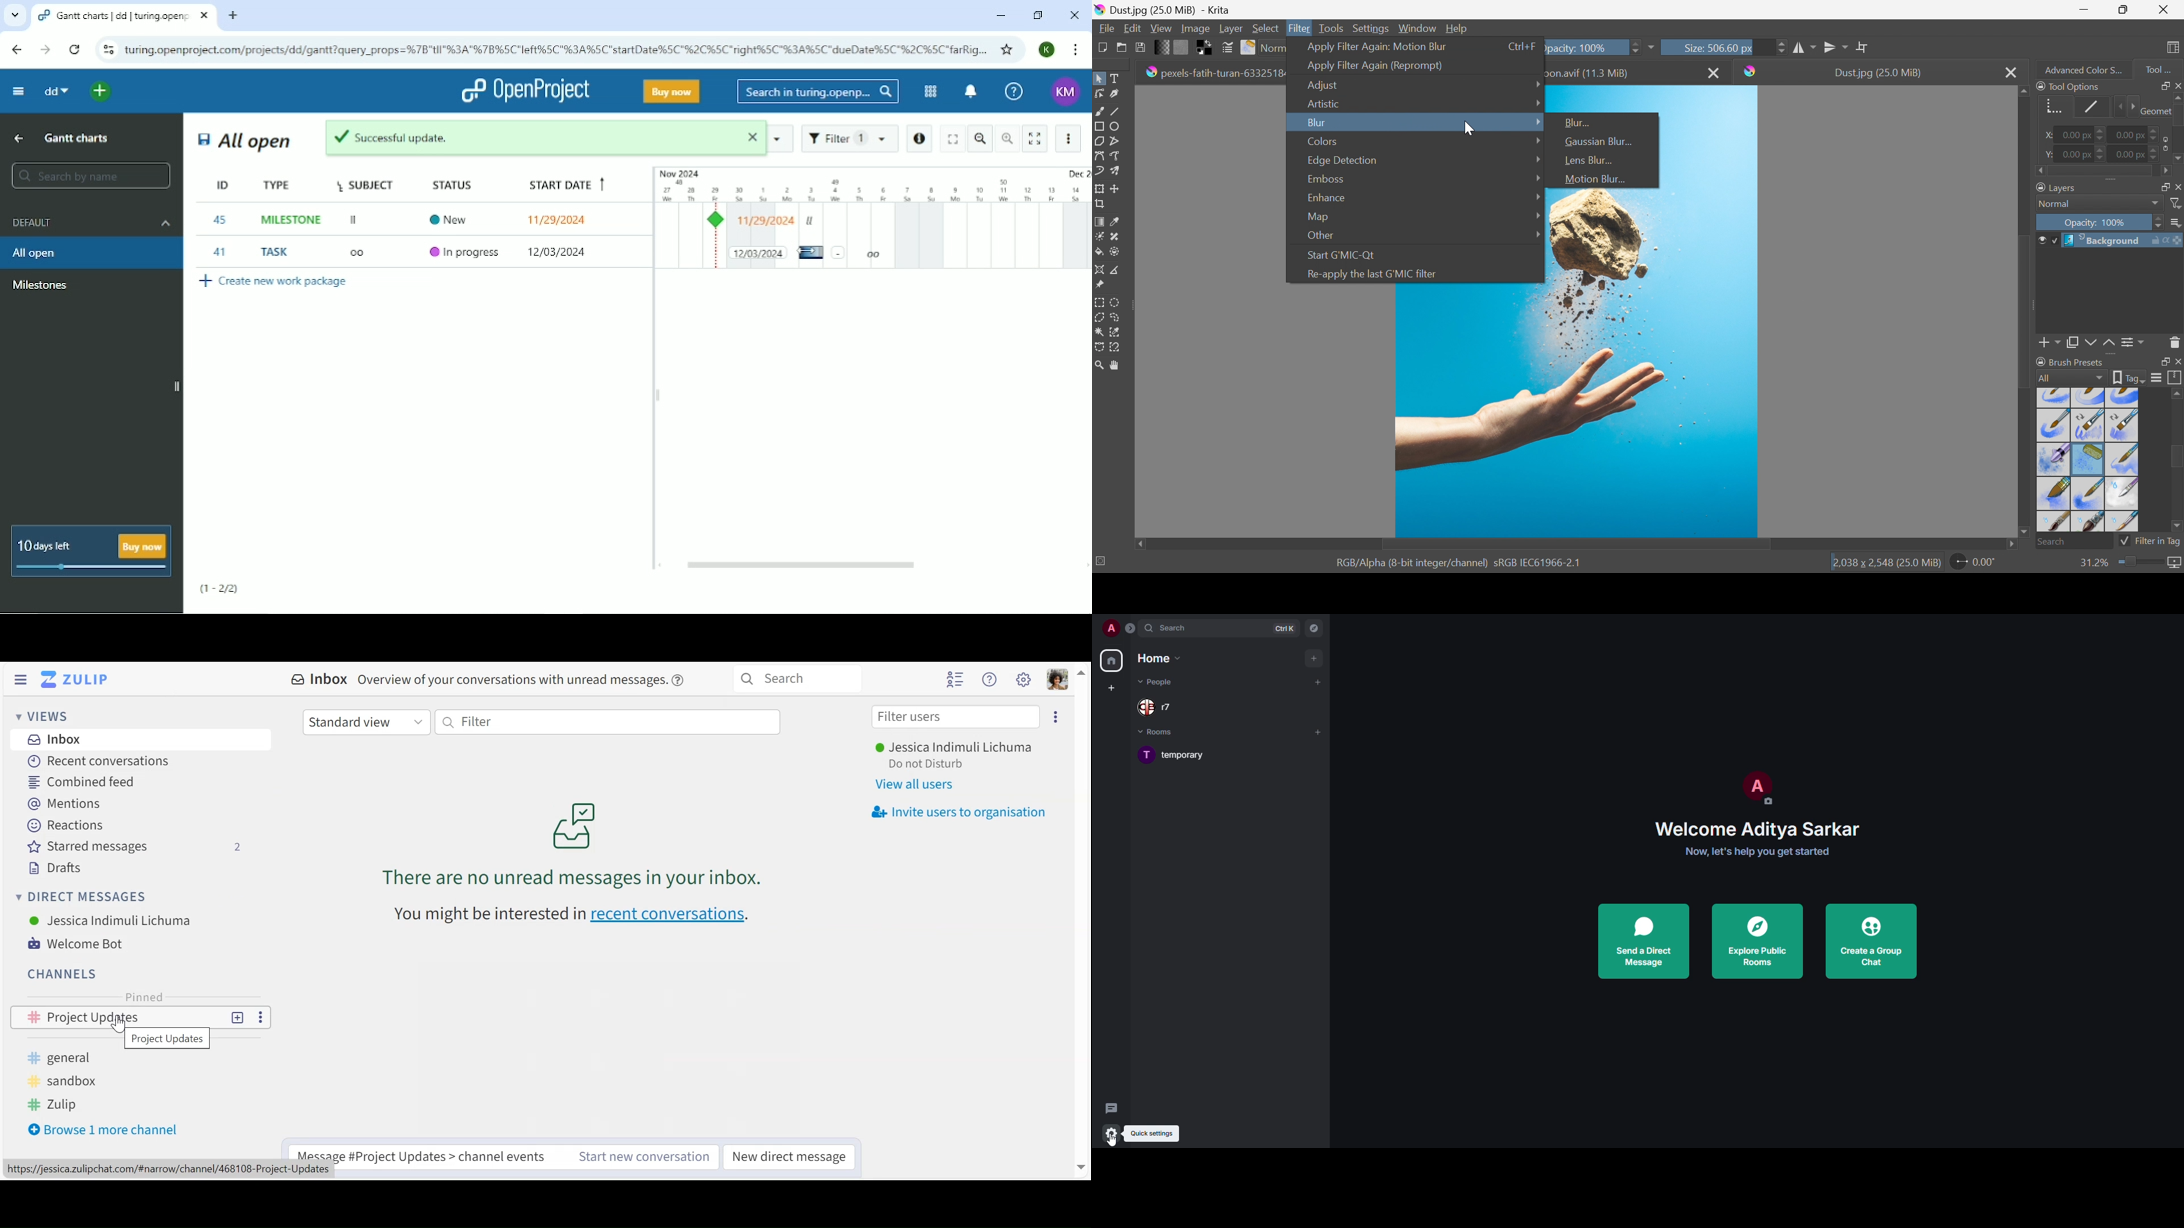 The height and width of the screenshot is (1232, 2184). I want to click on Forward, so click(45, 50).